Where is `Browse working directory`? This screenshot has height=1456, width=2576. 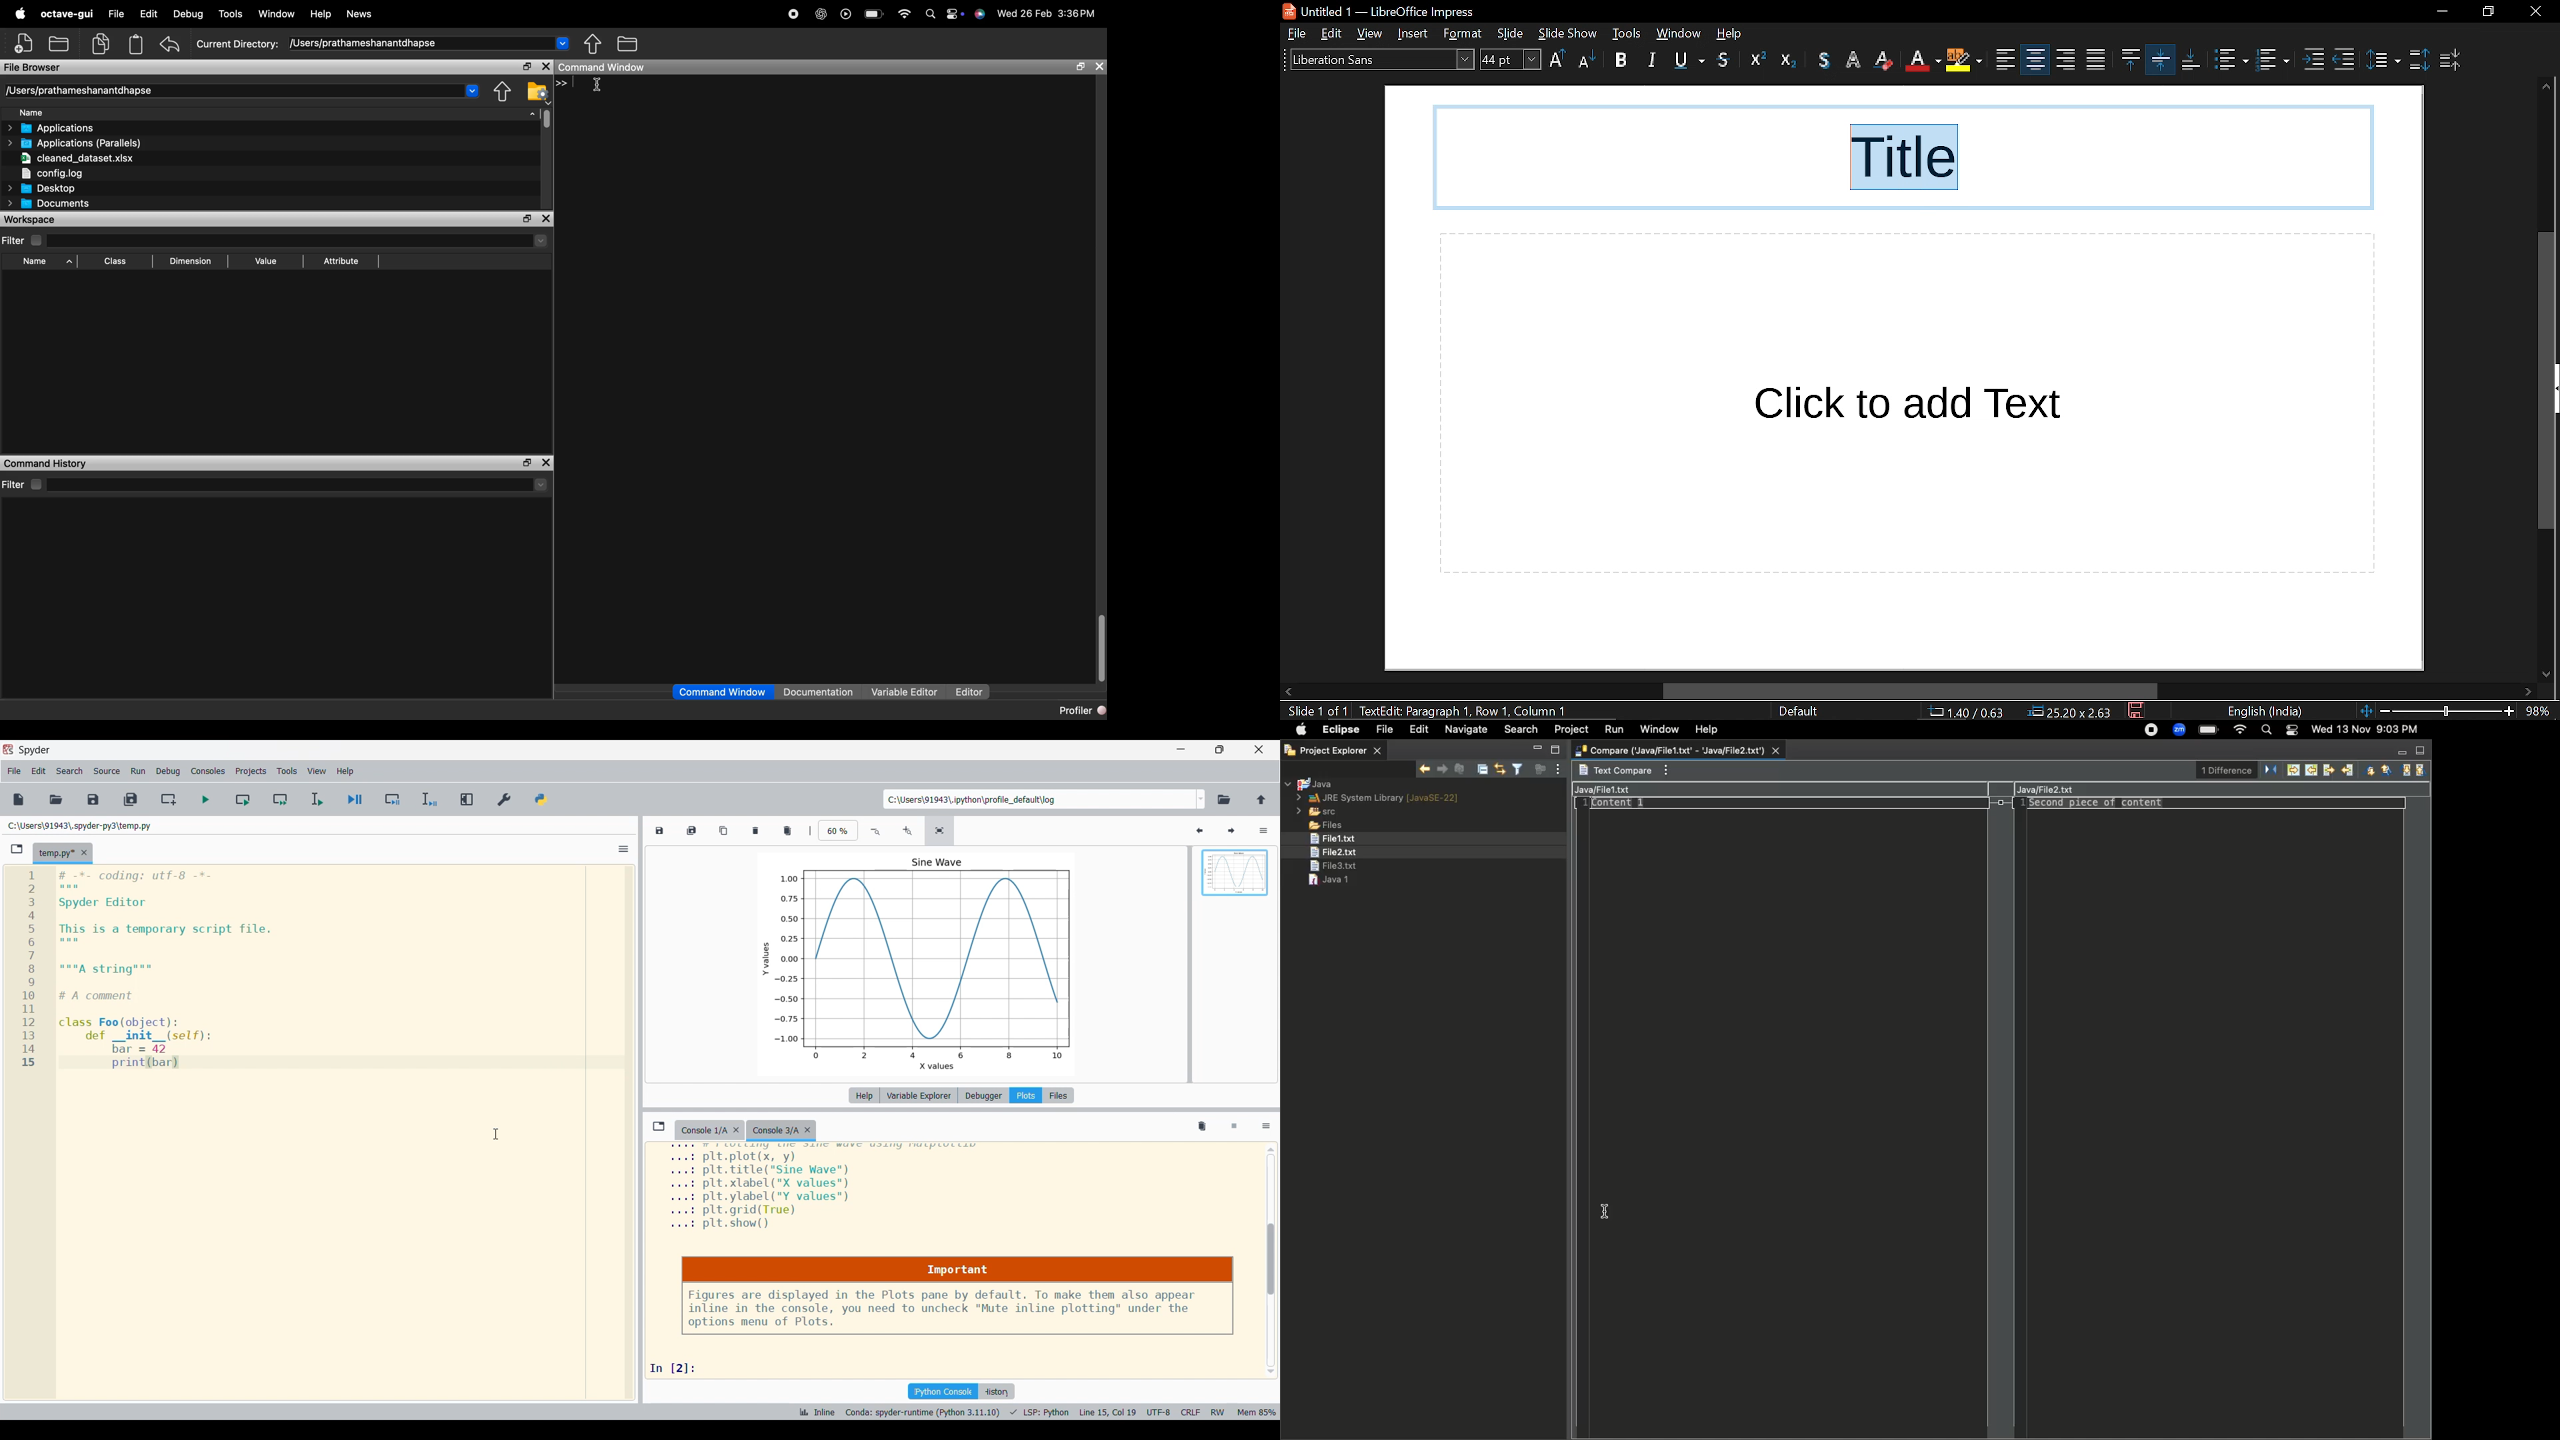
Browse working directory is located at coordinates (1225, 799).